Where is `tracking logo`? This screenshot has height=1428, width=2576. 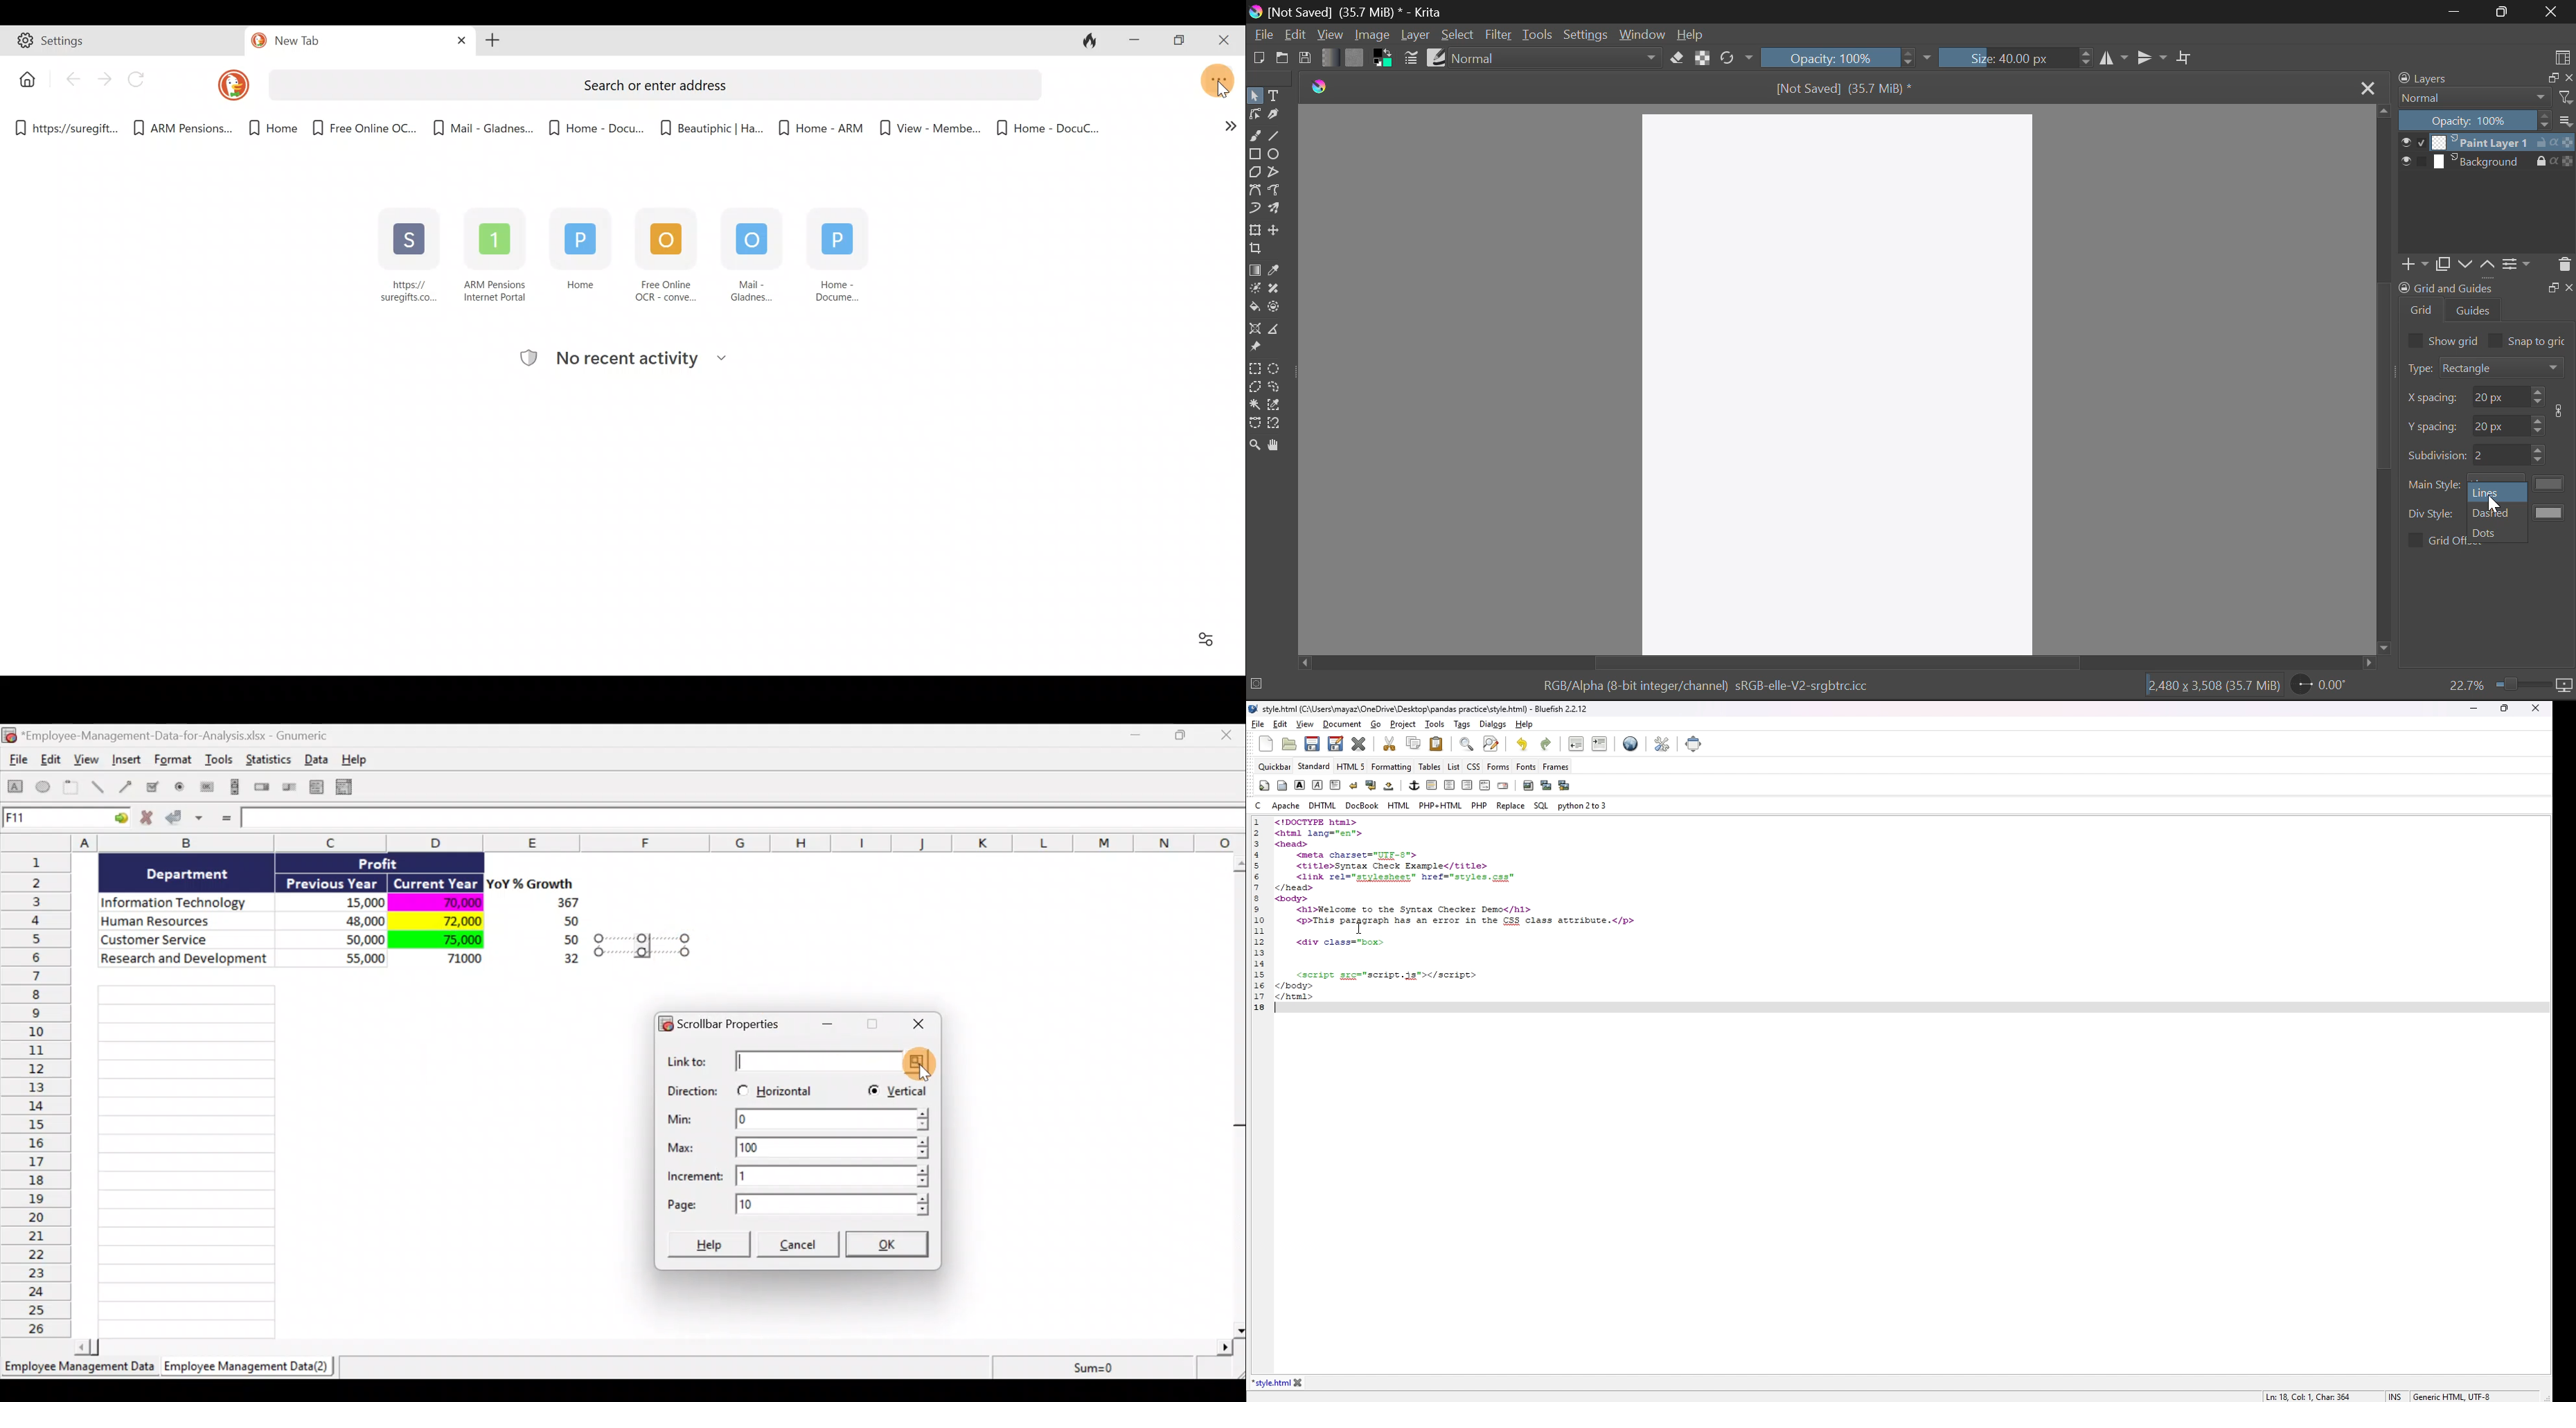 tracking logo is located at coordinates (527, 358).